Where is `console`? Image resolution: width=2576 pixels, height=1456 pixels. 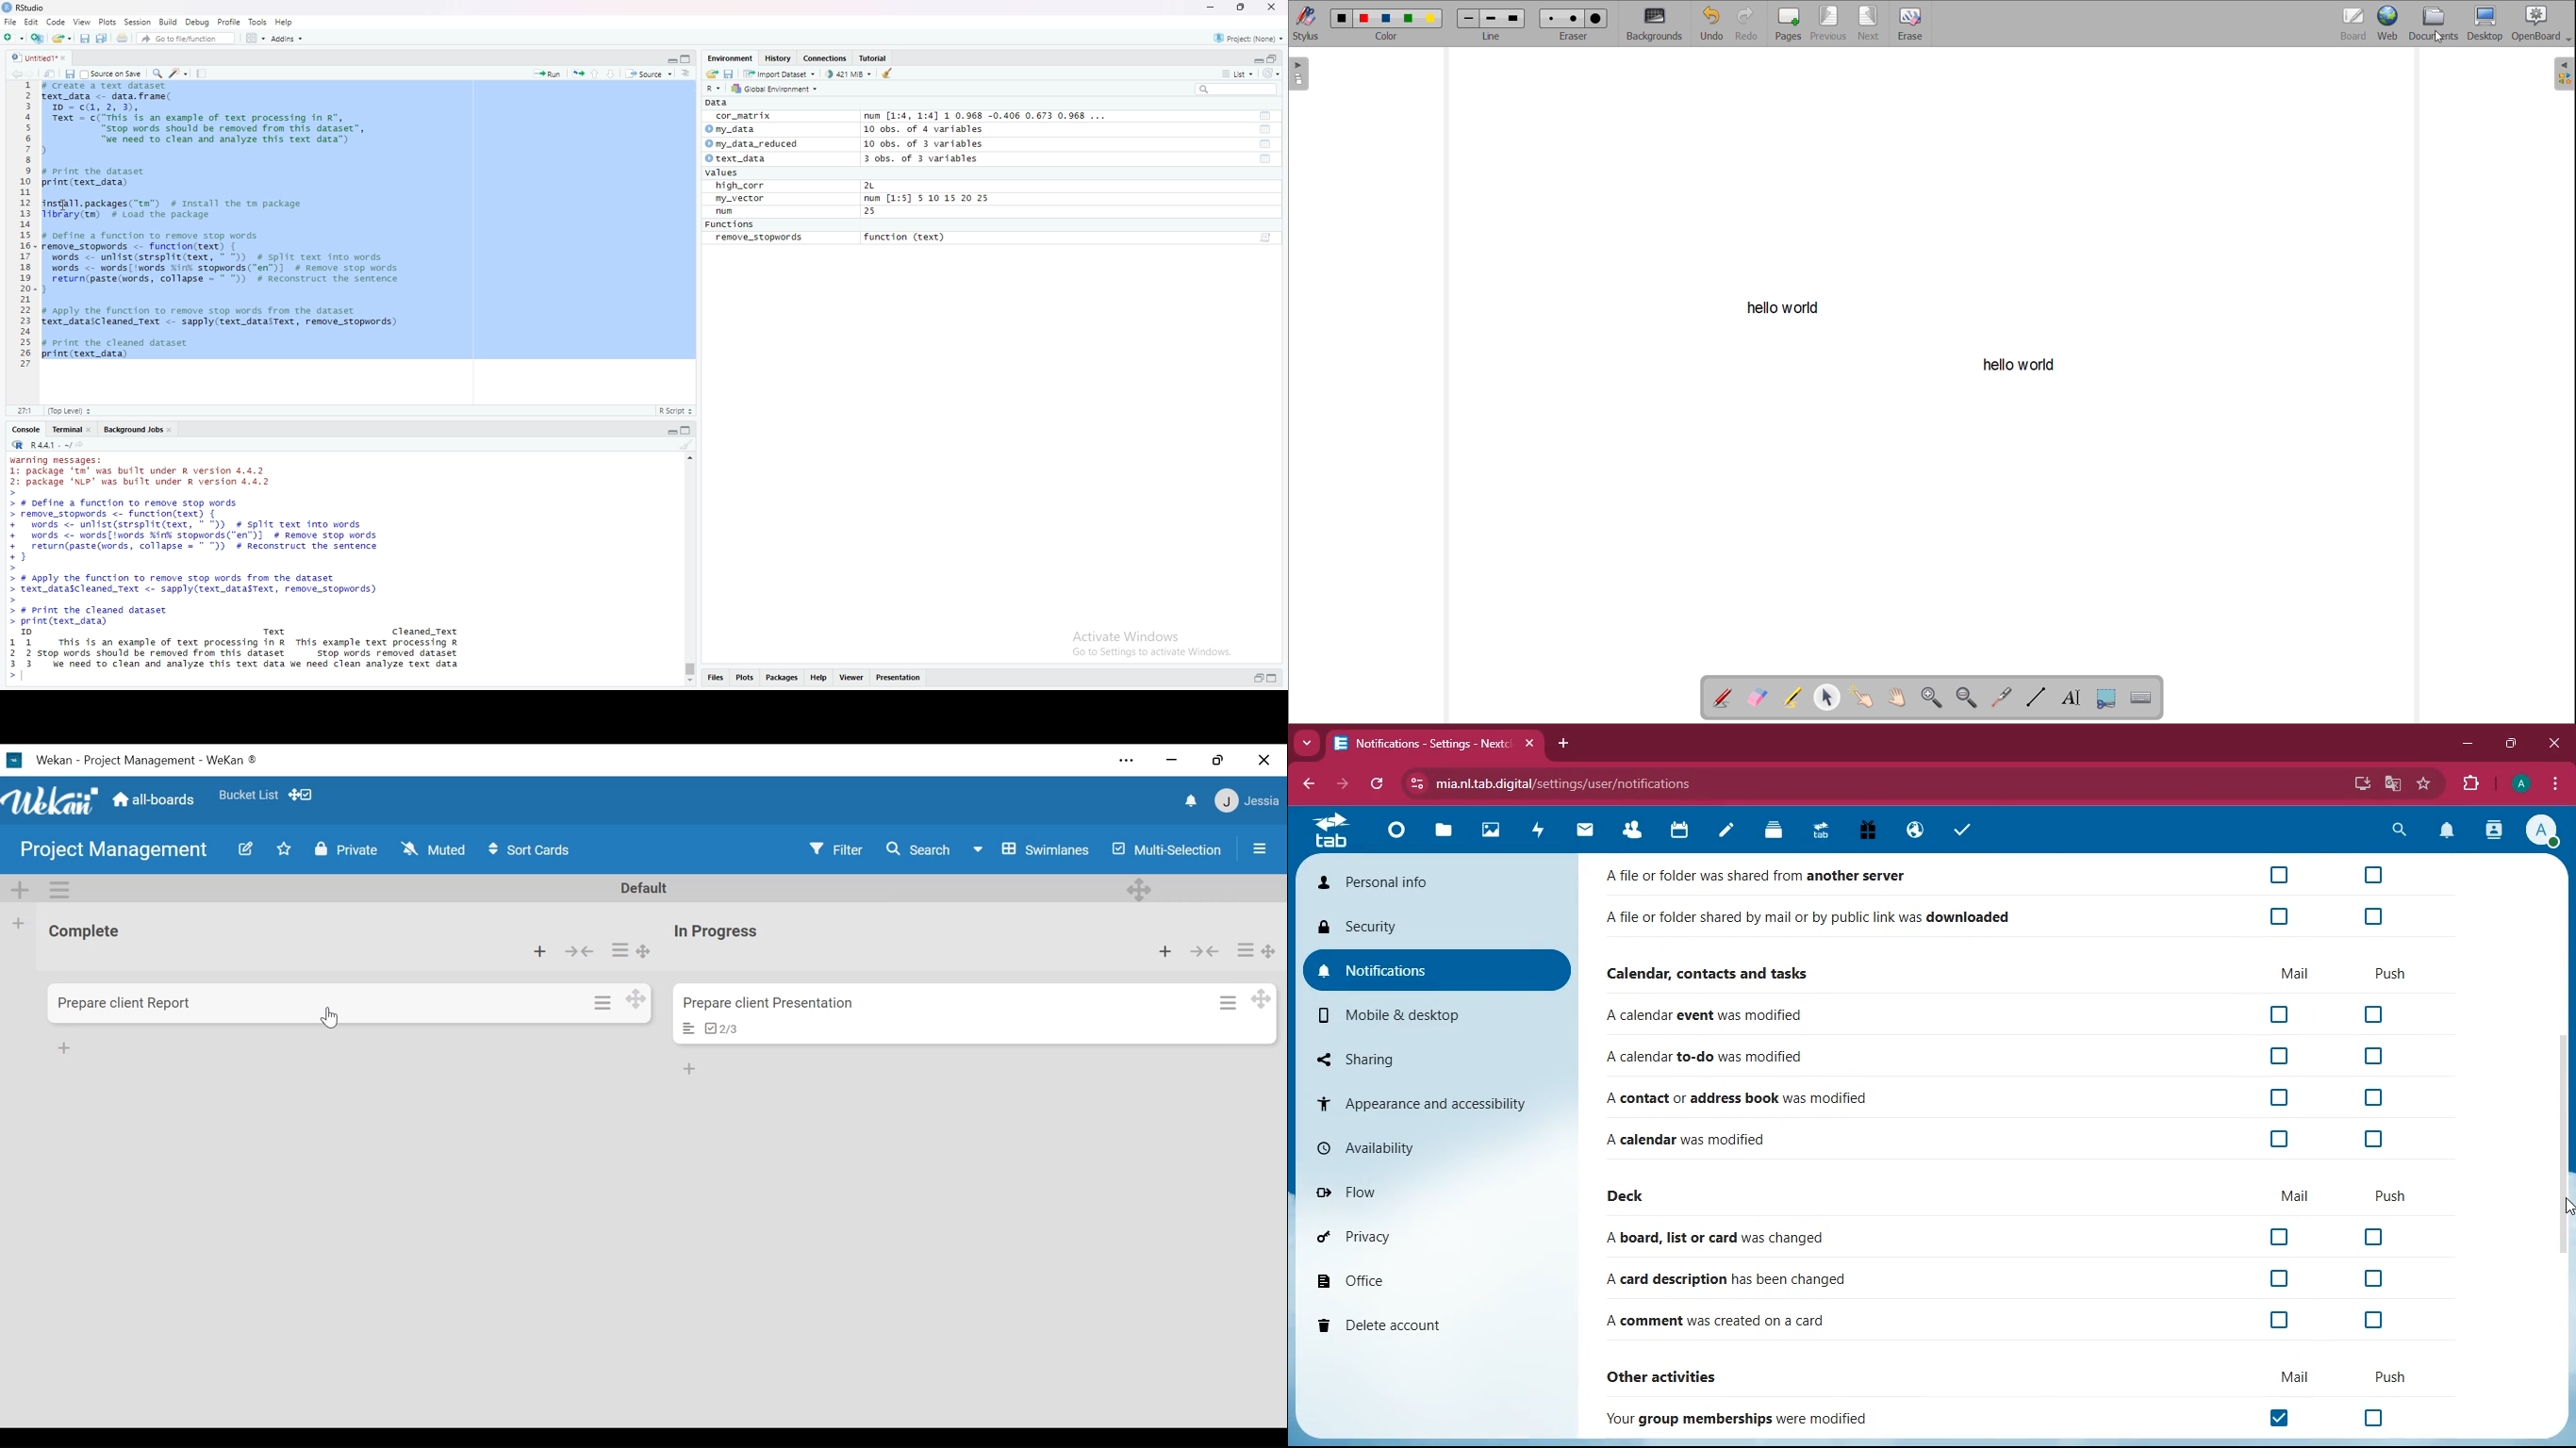 console is located at coordinates (28, 430).